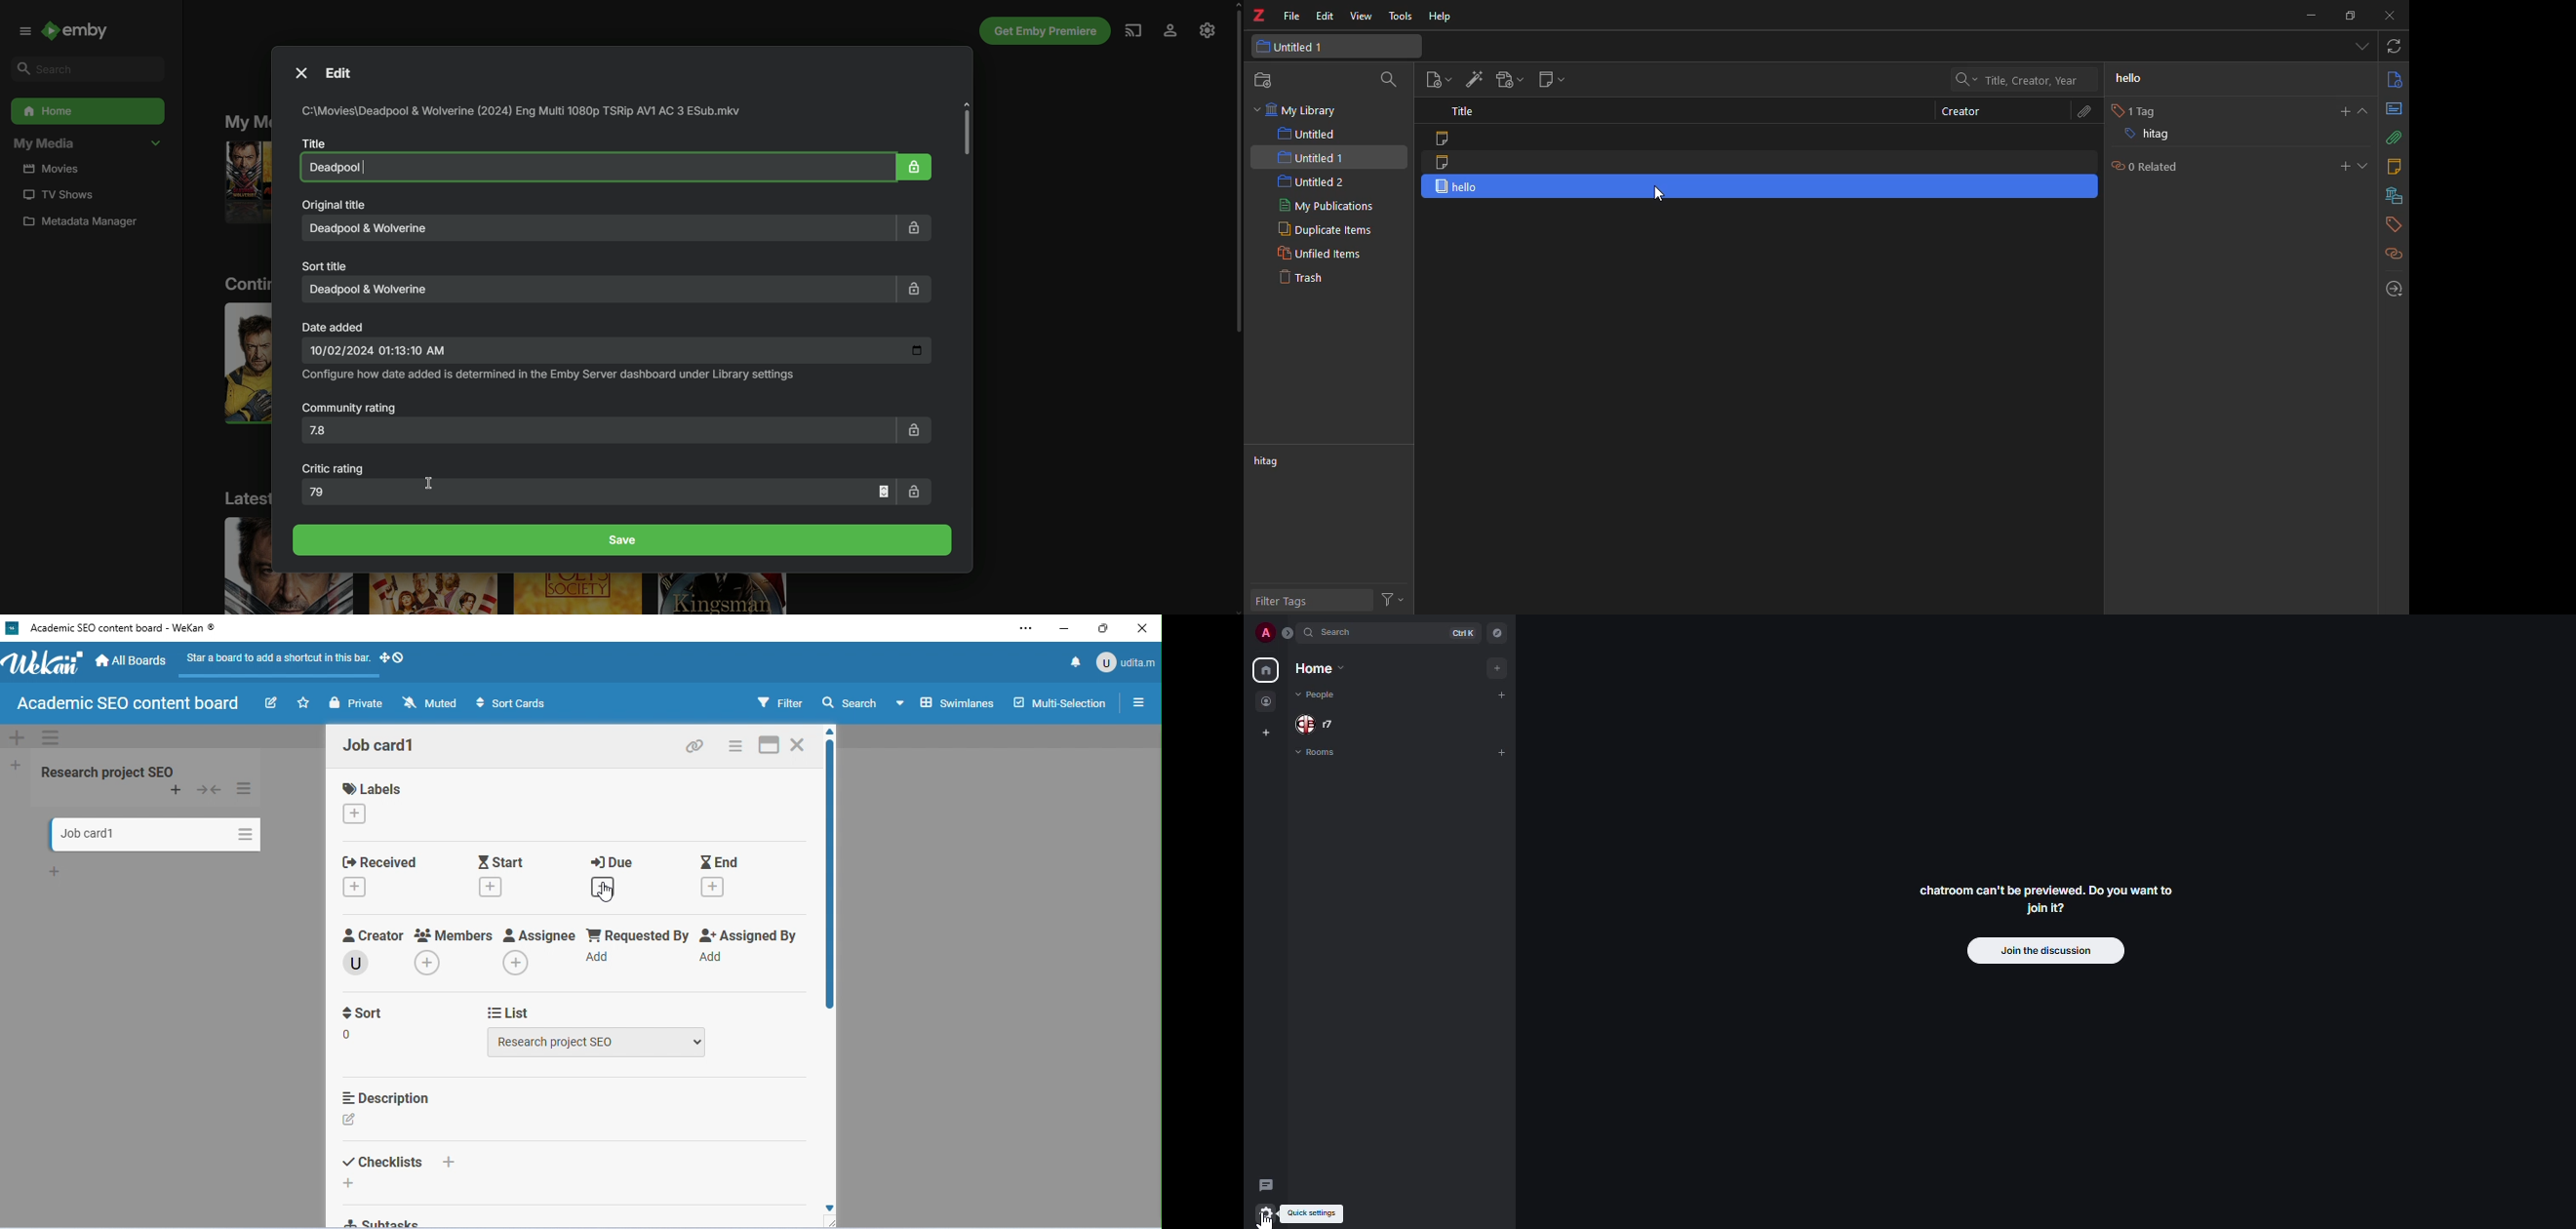 The width and height of the screenshot is (2576, 1232). I want to click on copy card link, so click(693, 745).